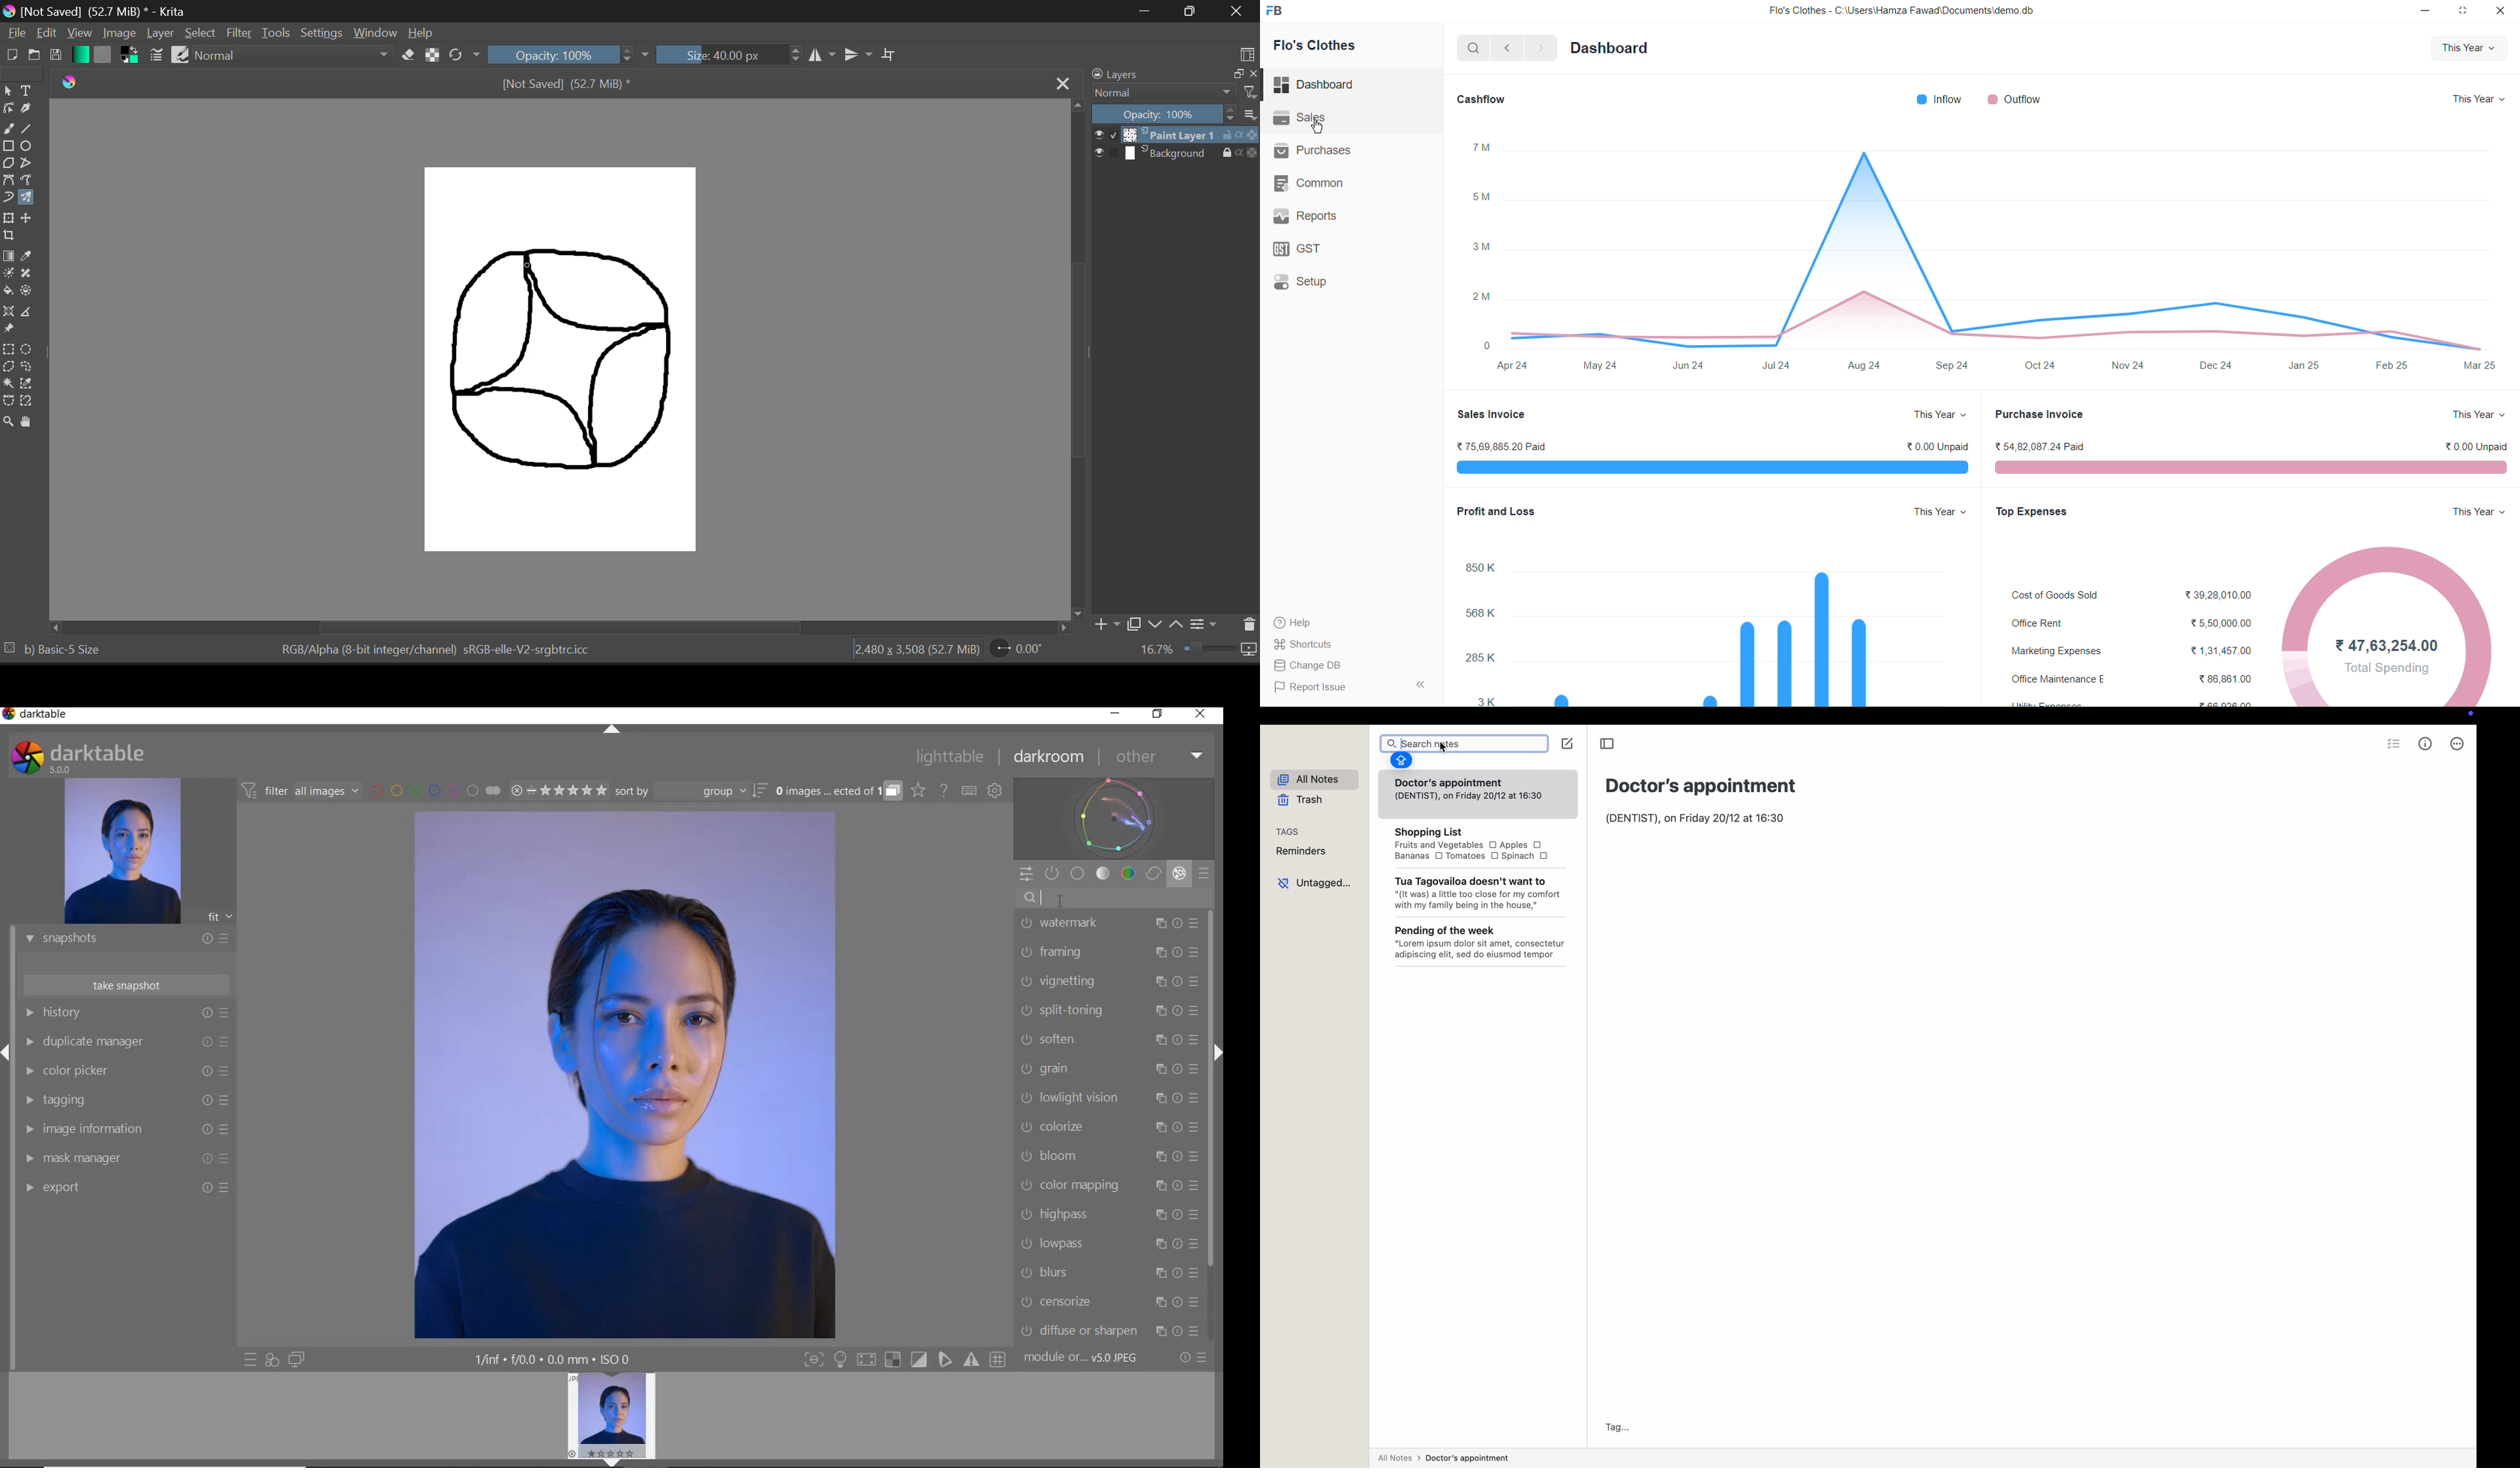 Image resolution: width=2520 pixels, height=1484 pixels. What do you see at coordinates (1111, 1068) in the screenshot?
I see `GRAIN` at bounding box center [1111, 1068].